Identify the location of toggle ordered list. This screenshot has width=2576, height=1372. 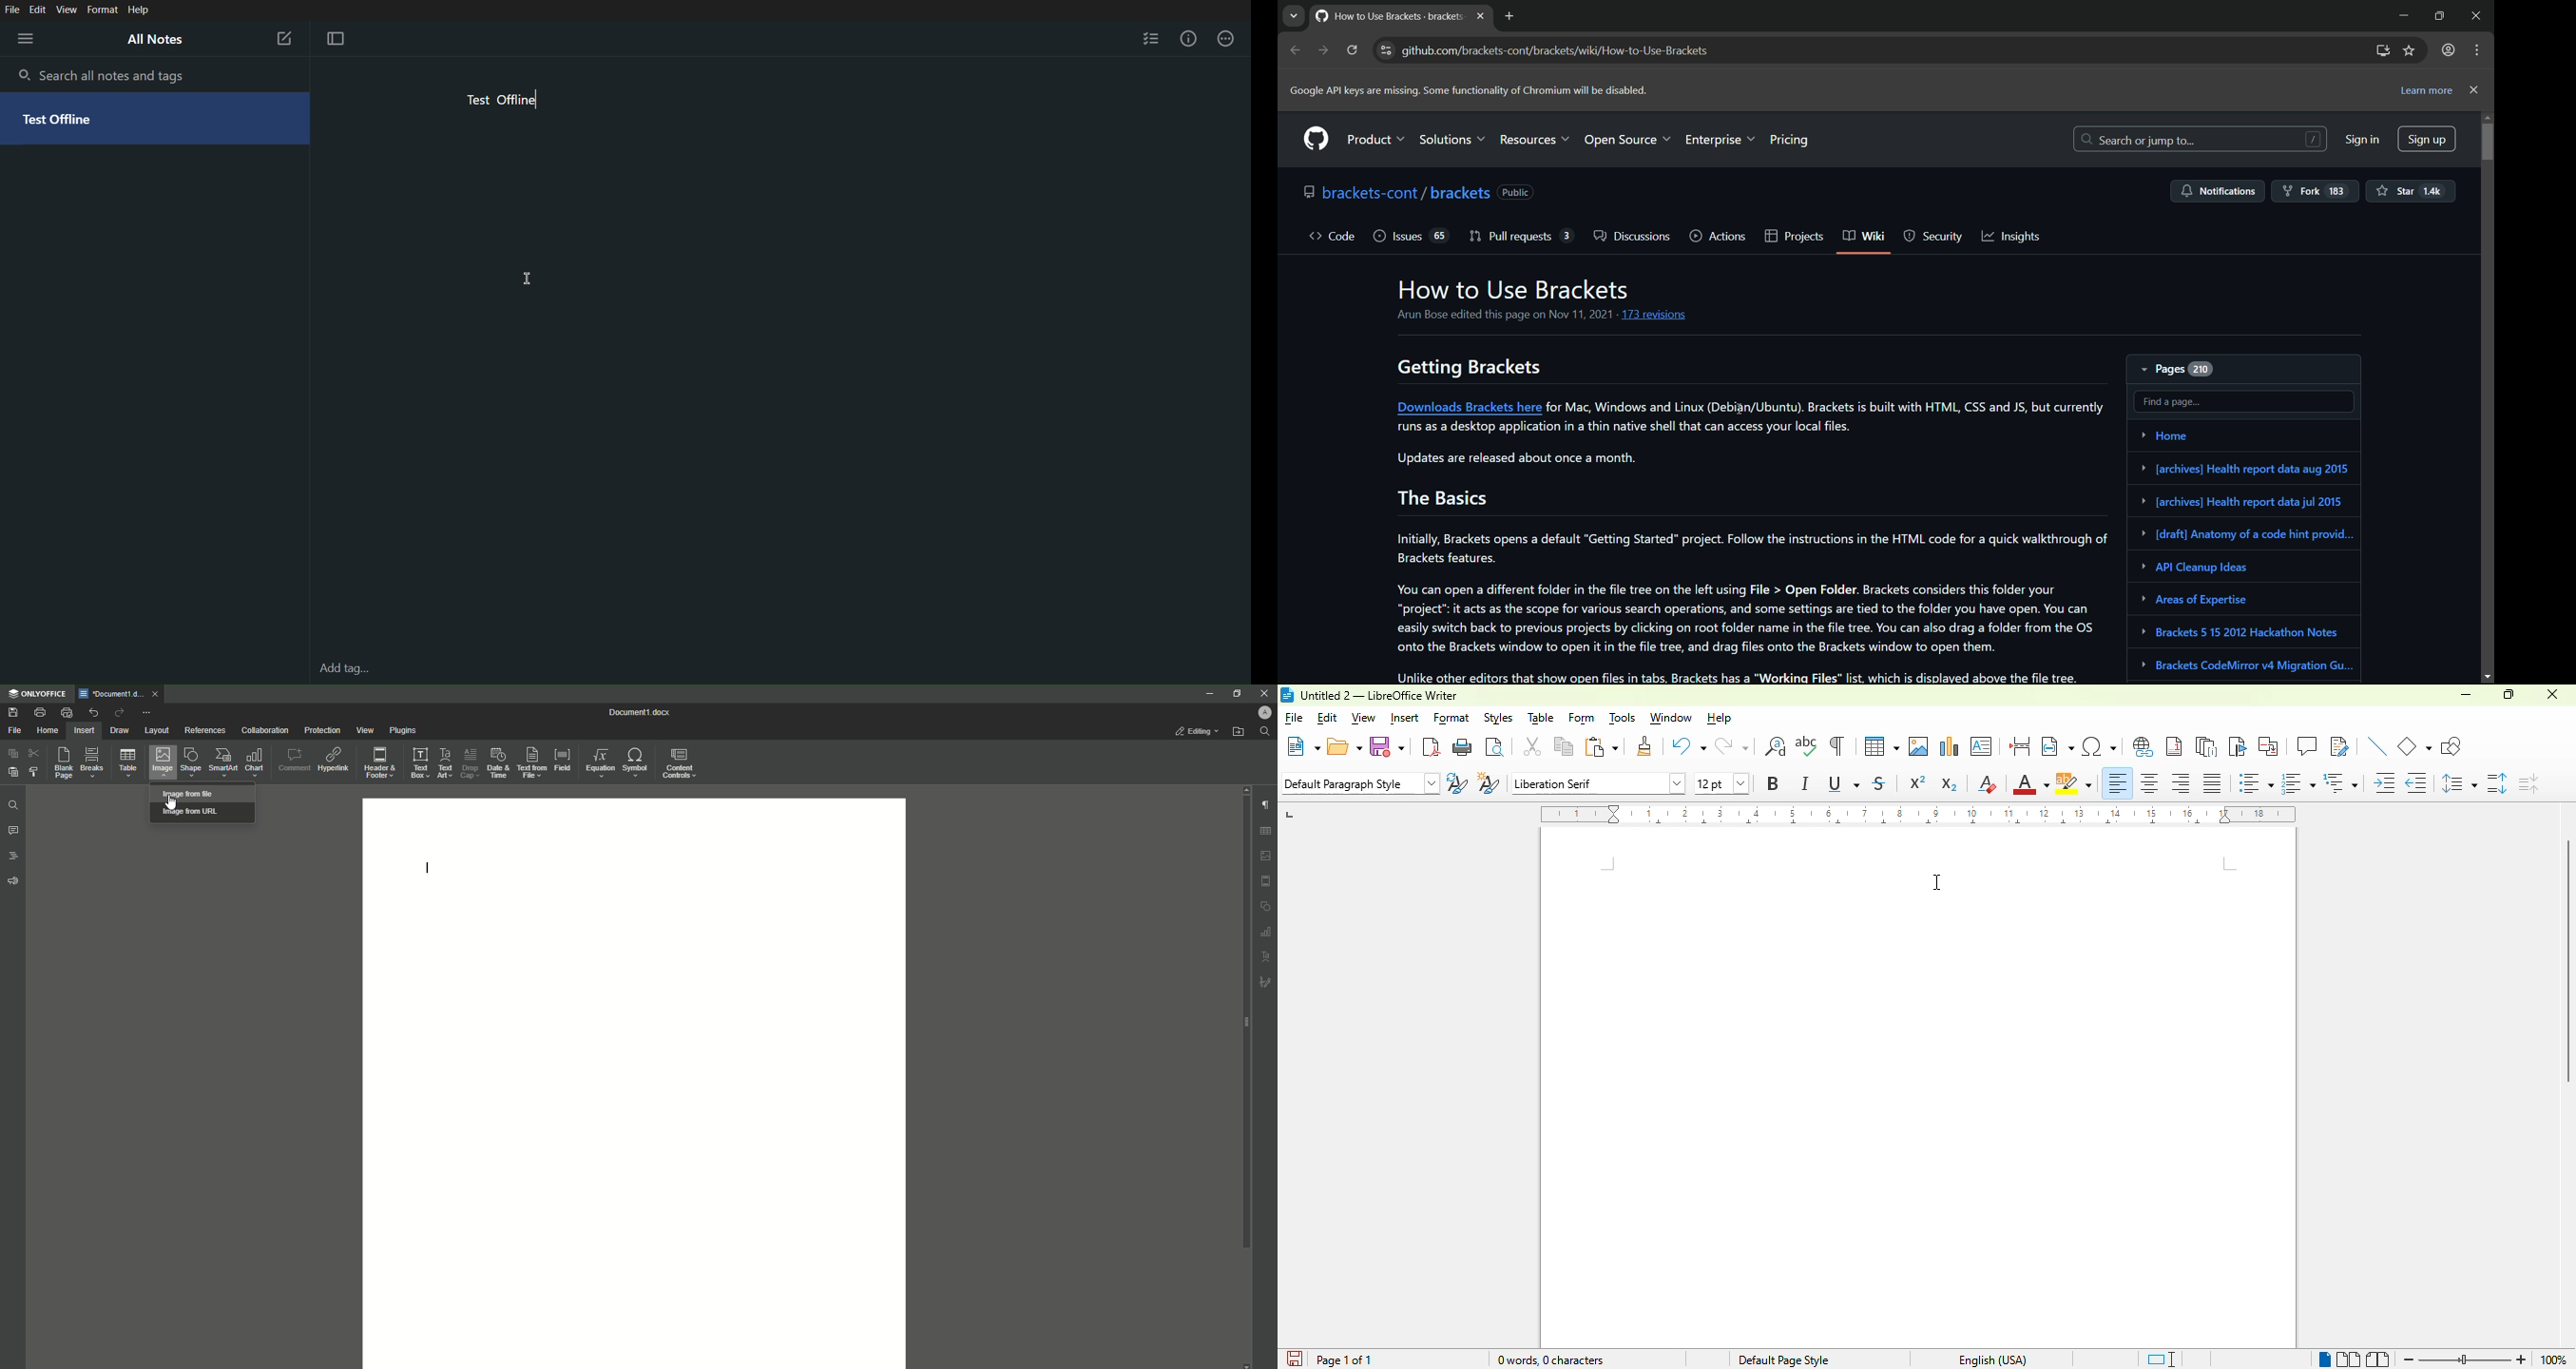
(2297, 783).